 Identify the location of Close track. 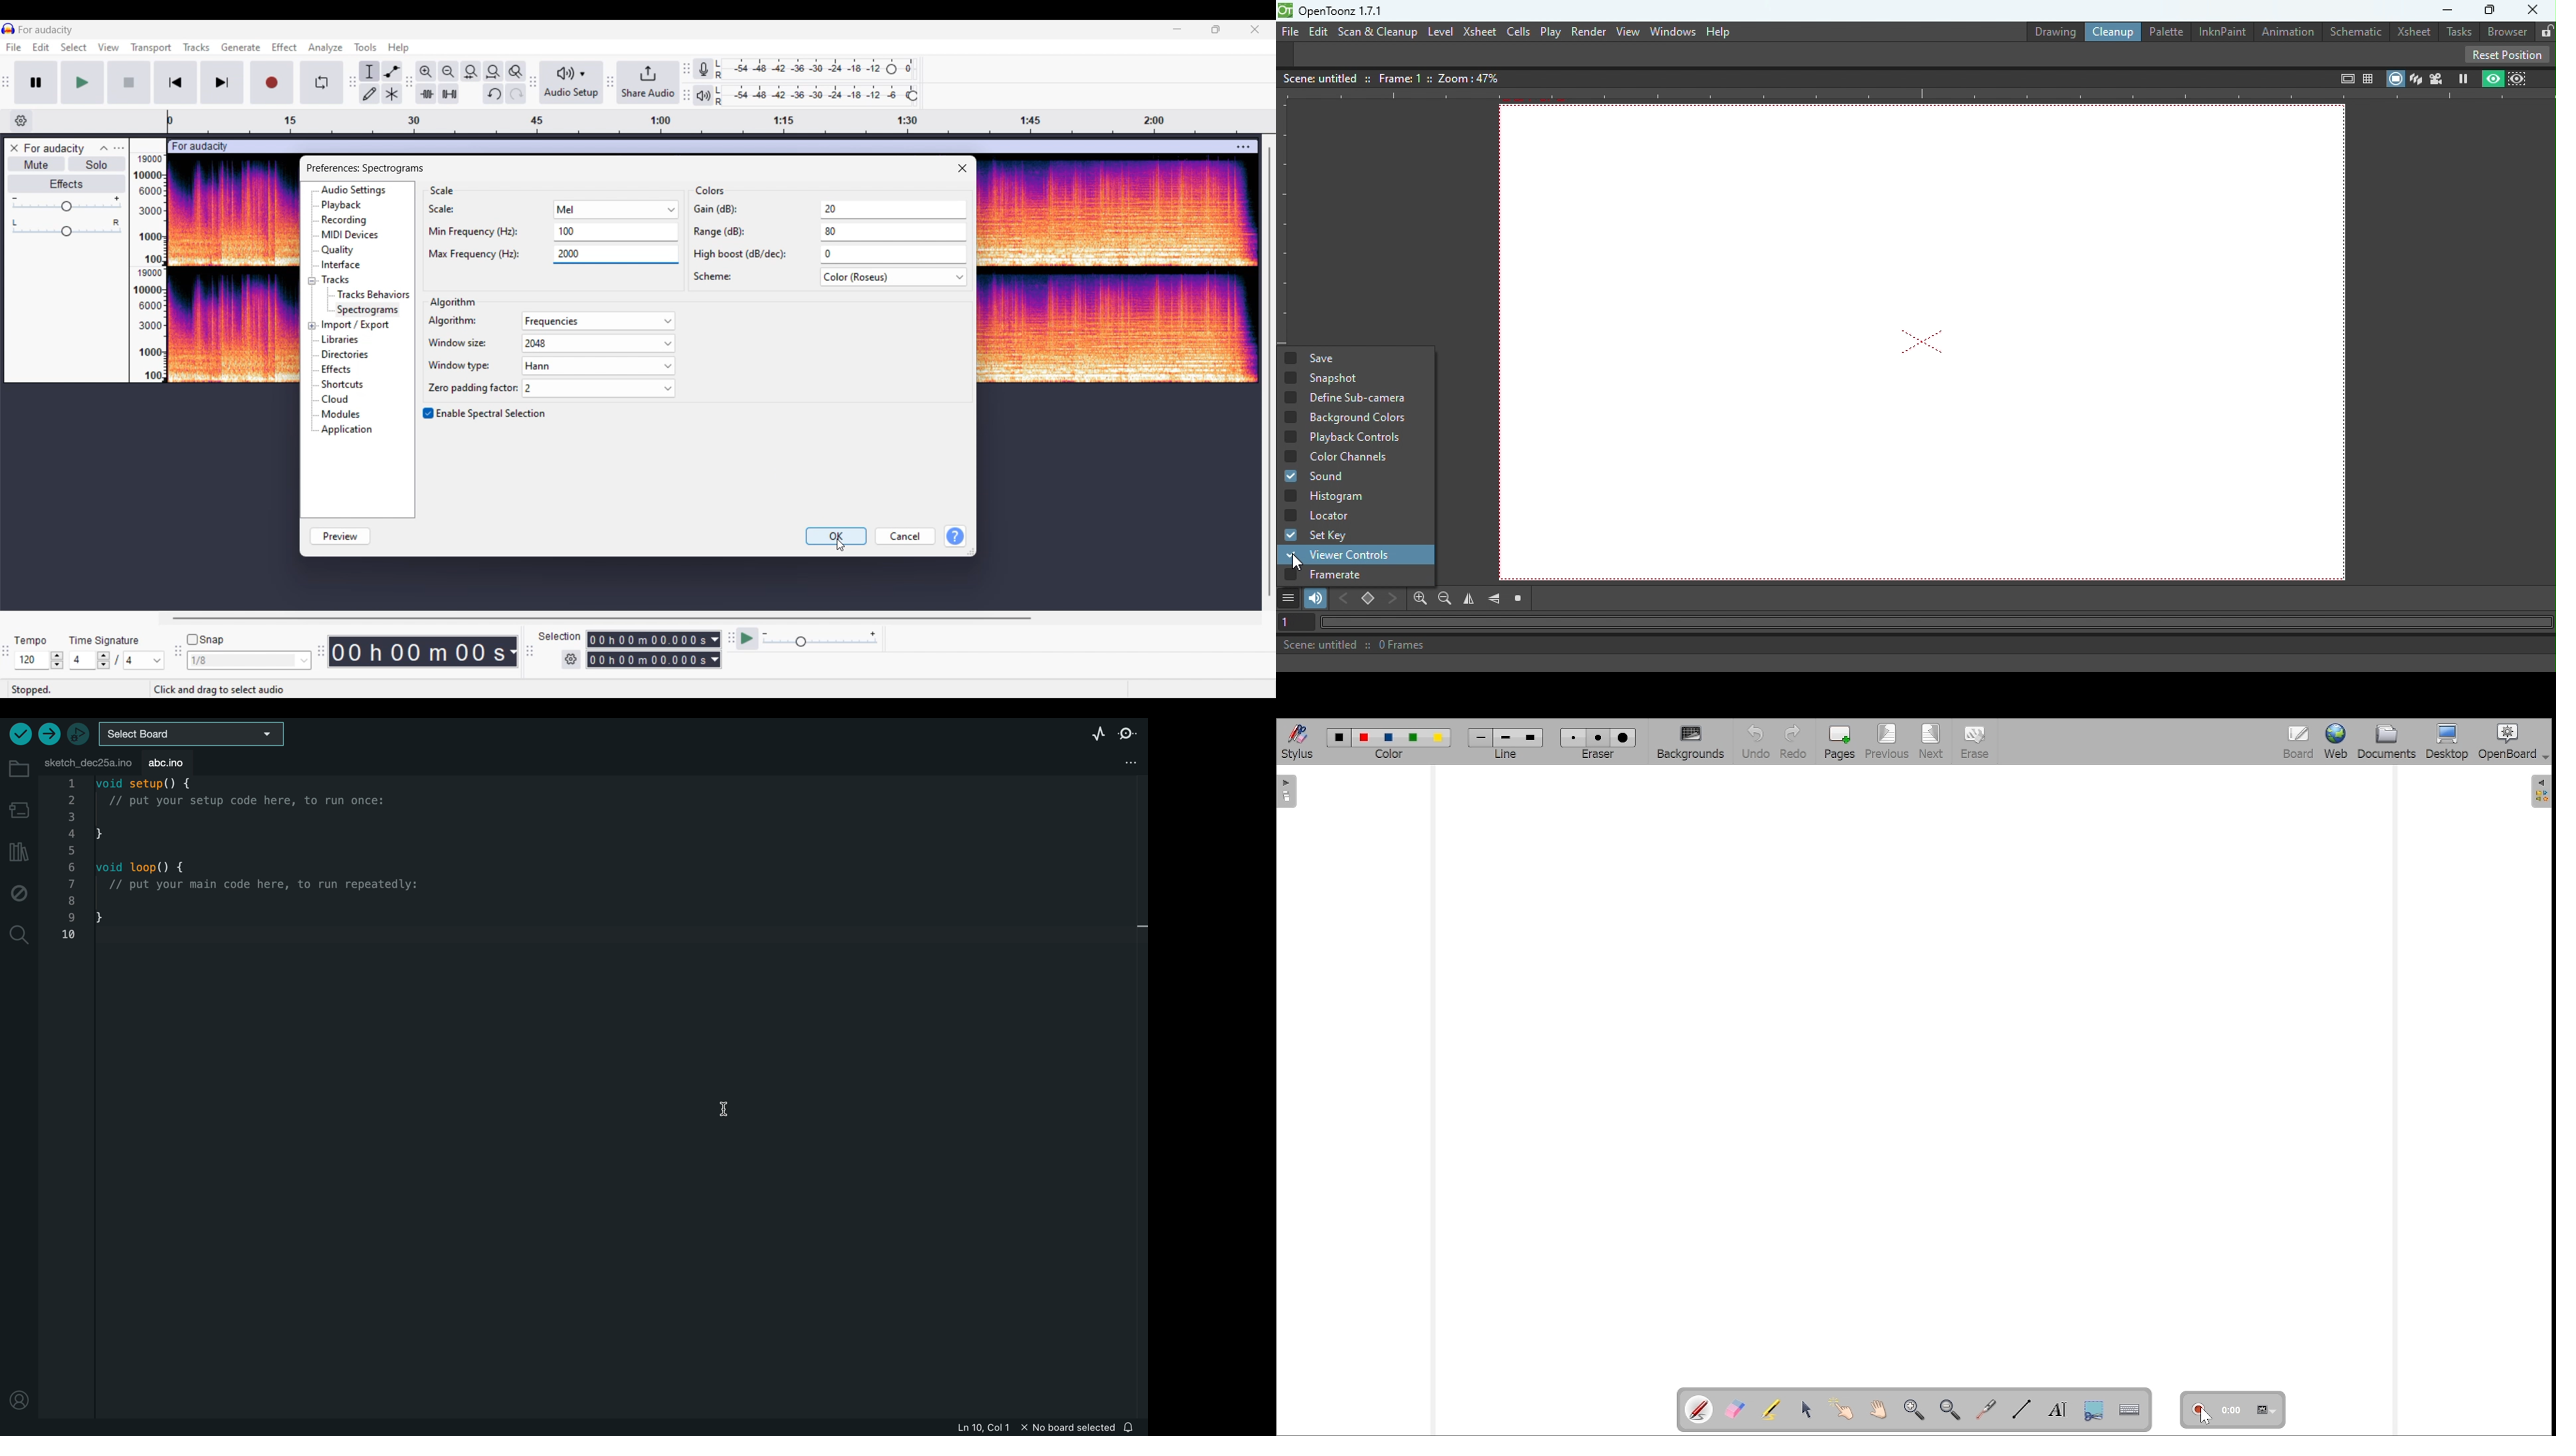
(14, 148).